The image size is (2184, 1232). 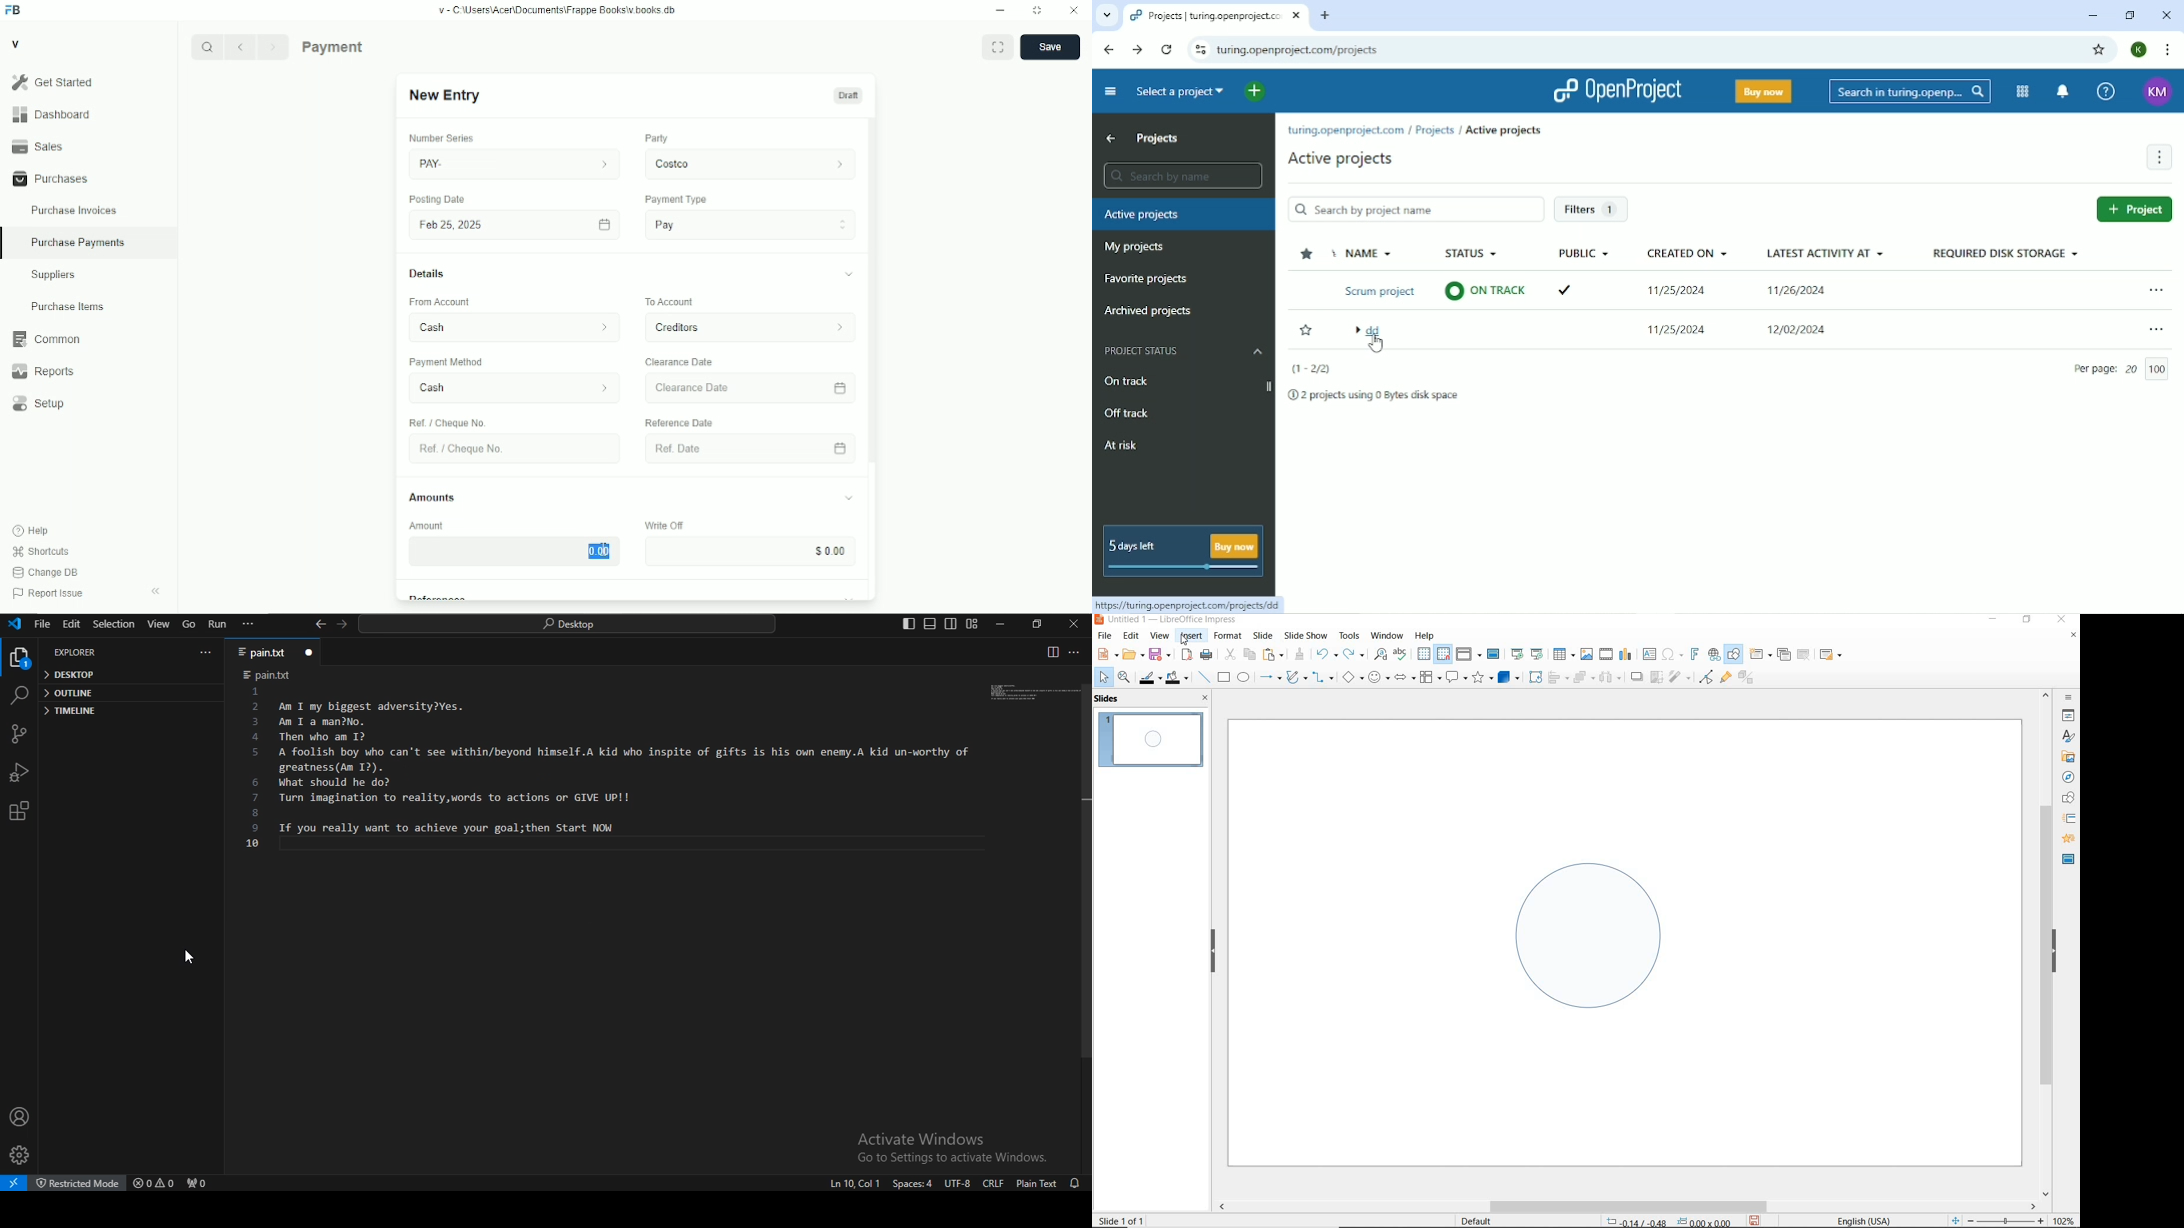 I want to click on ..., so click(x=248, y=624).